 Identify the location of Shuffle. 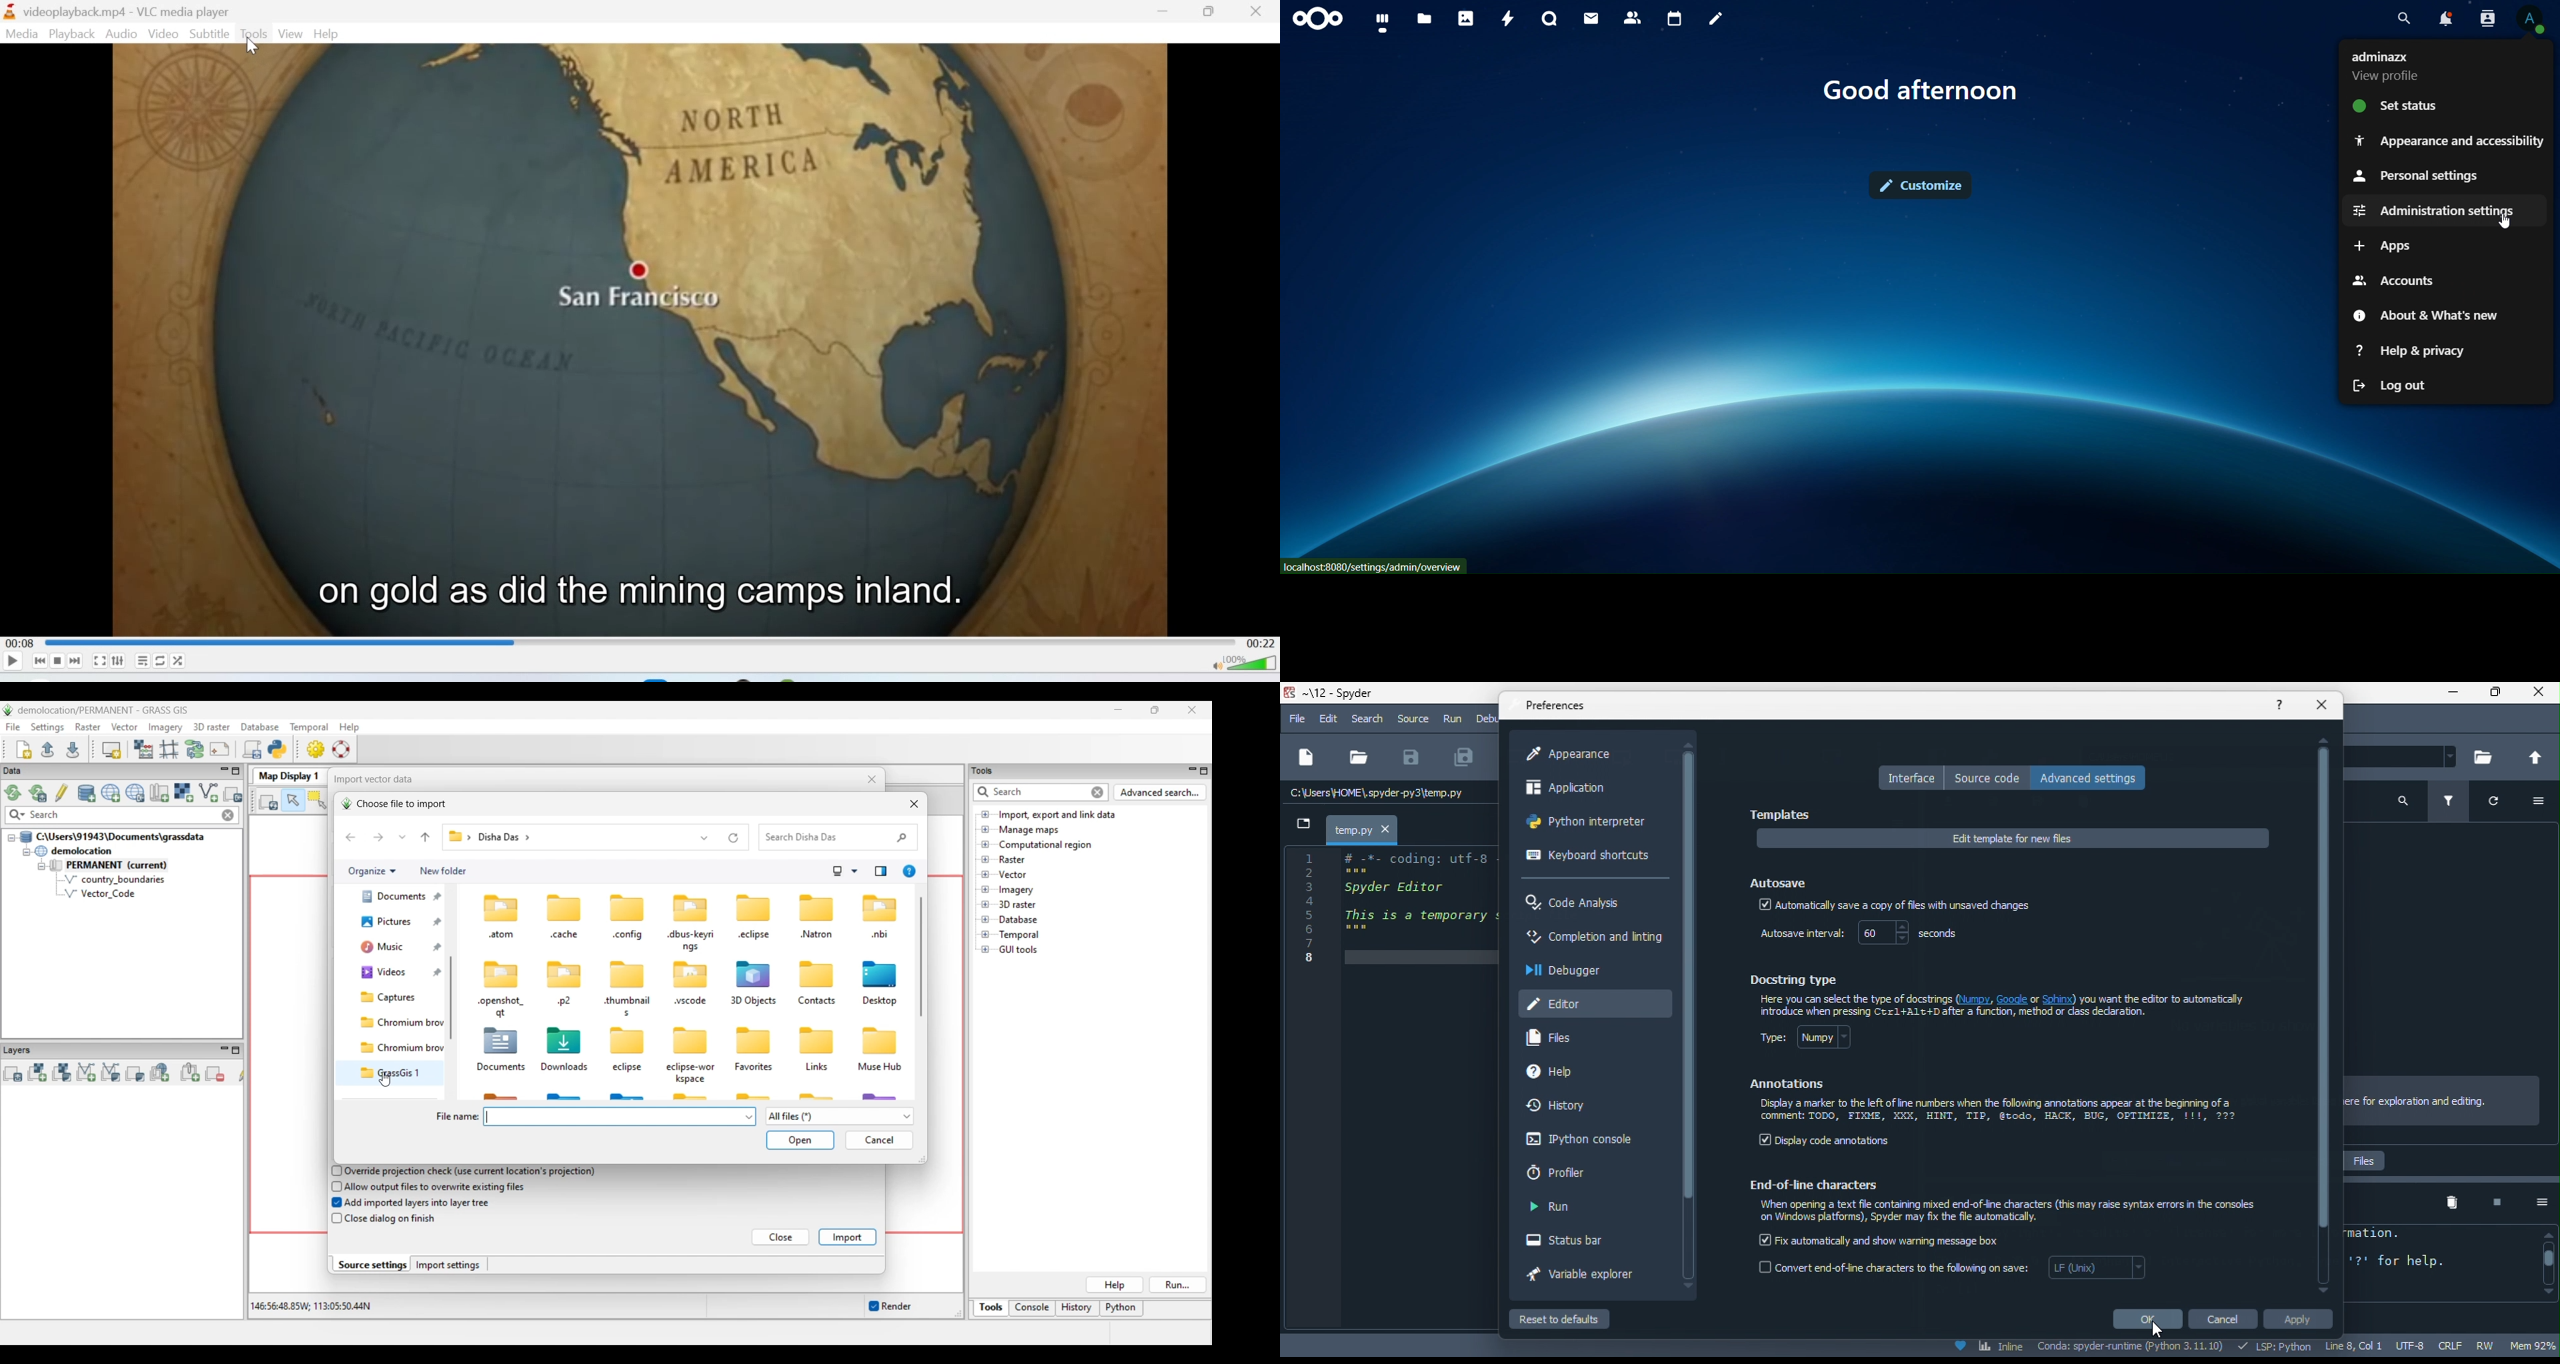
(179, 662).